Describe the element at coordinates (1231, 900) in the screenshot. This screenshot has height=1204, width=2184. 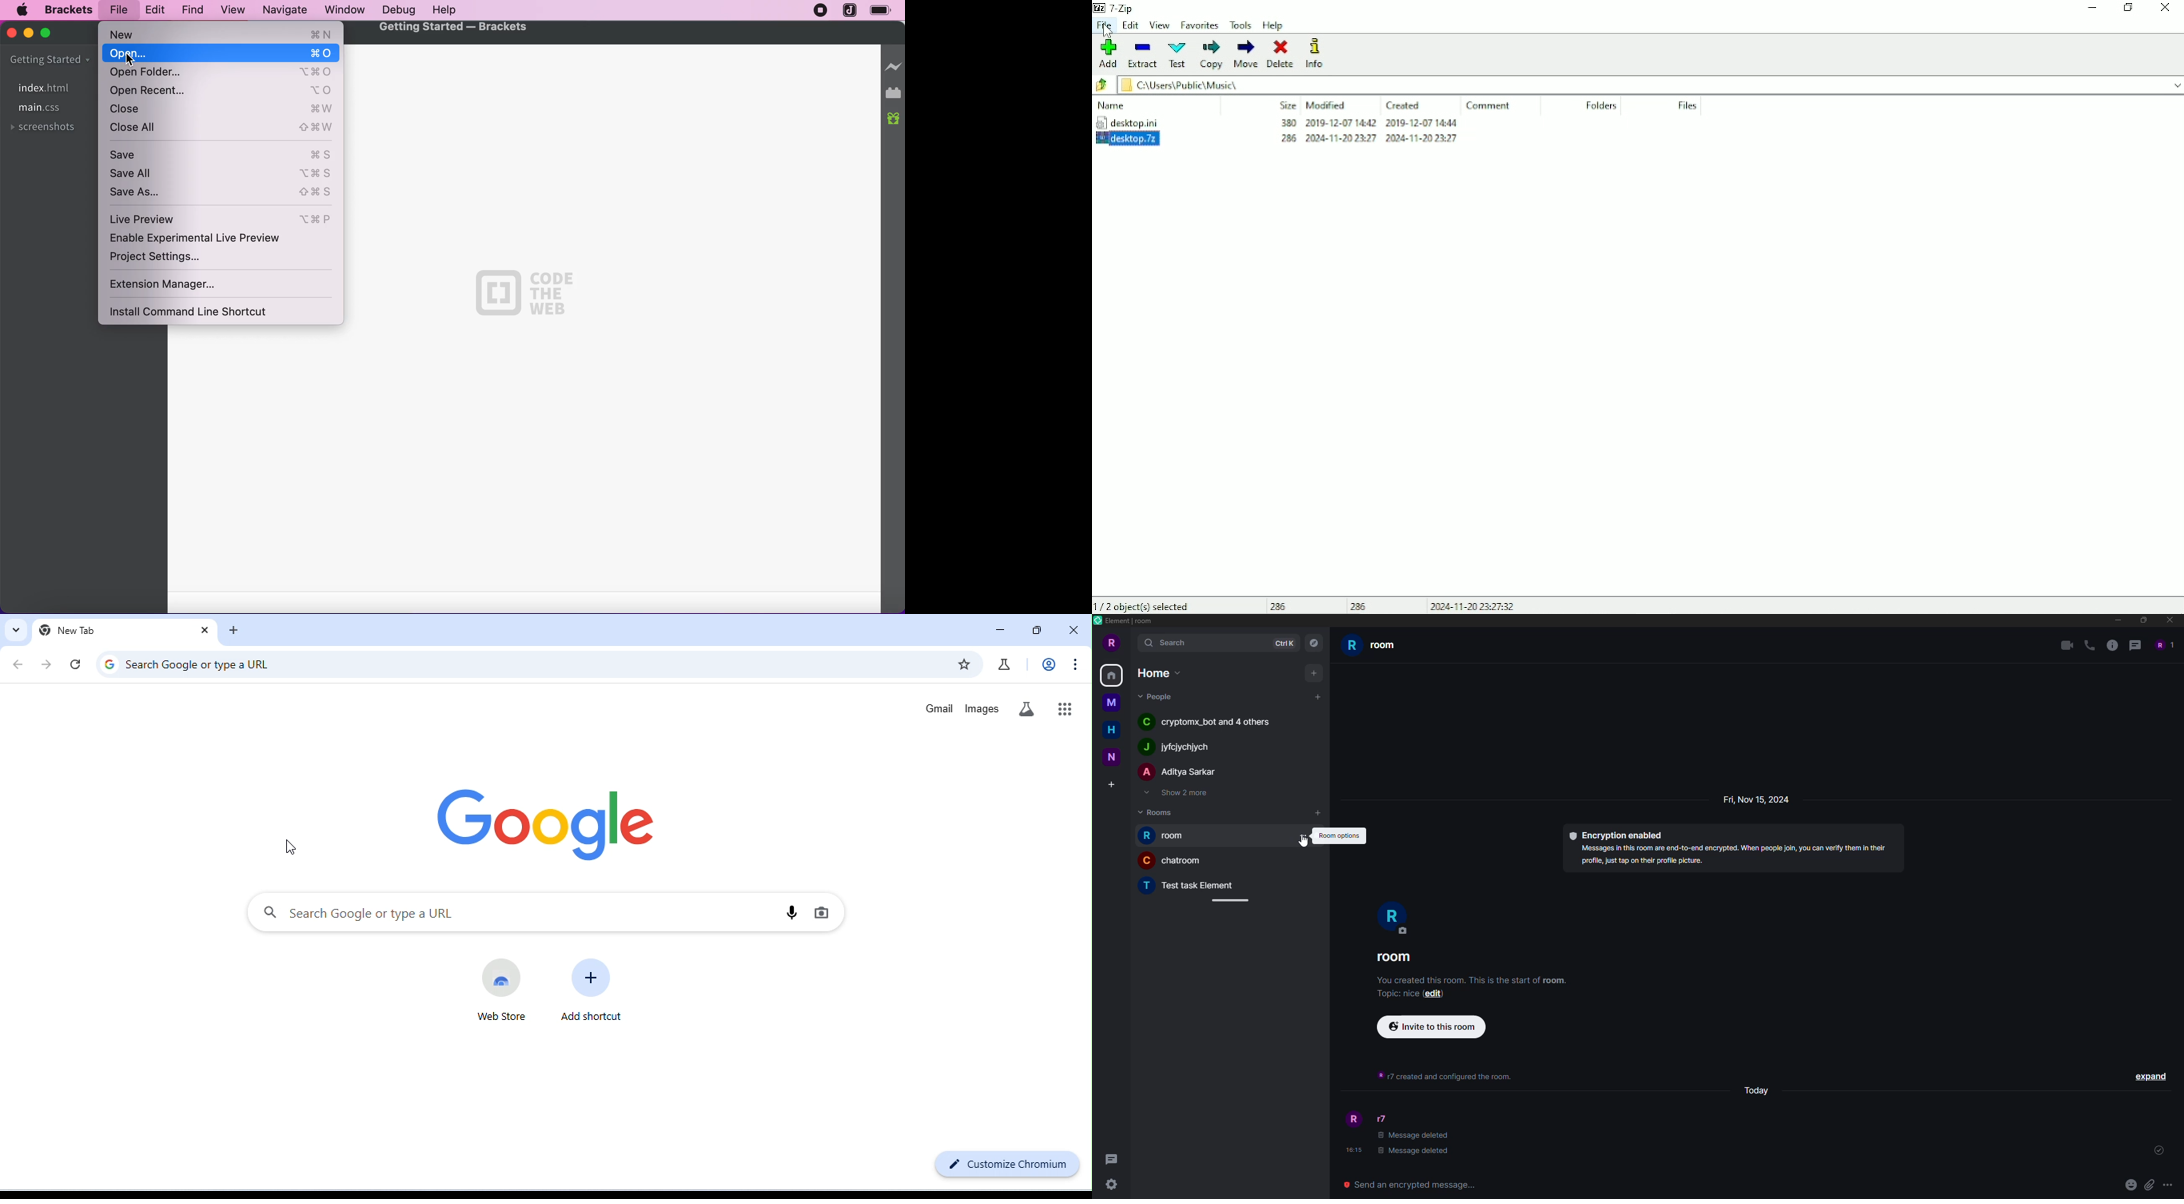
I see `adjust` at that location.